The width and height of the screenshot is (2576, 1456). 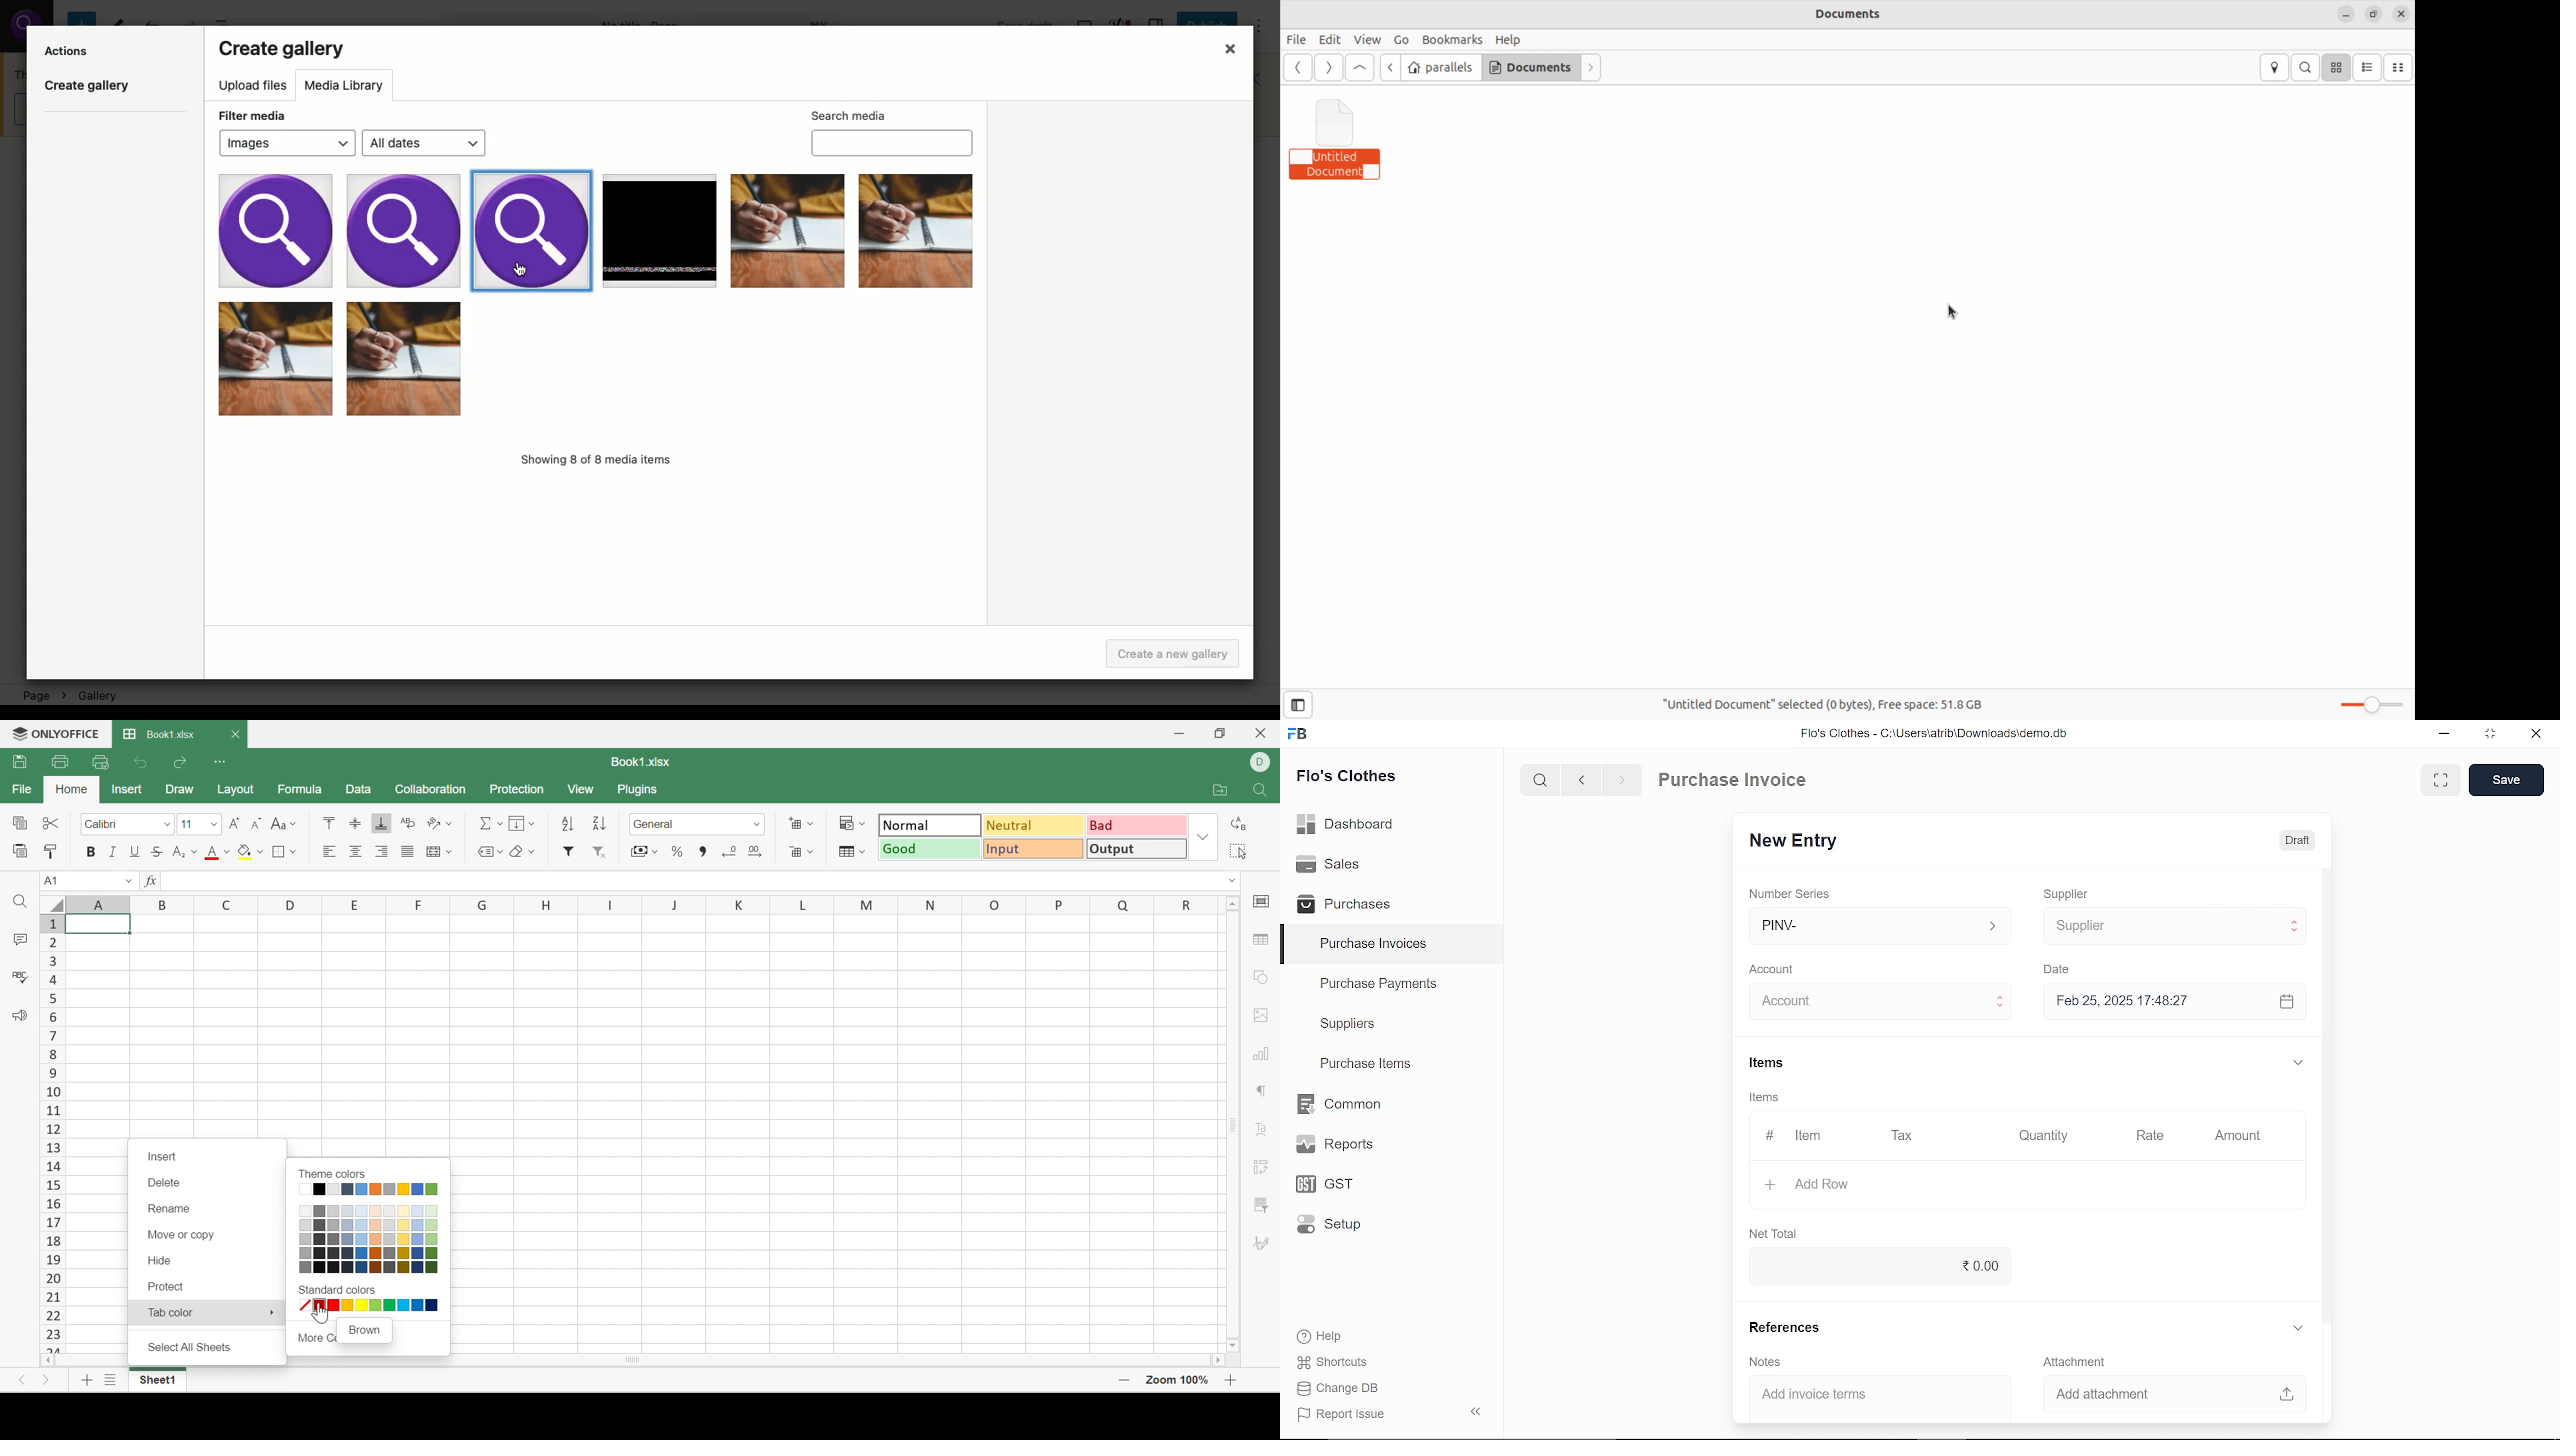 I want to click on next , so click(x=1592, y=68).